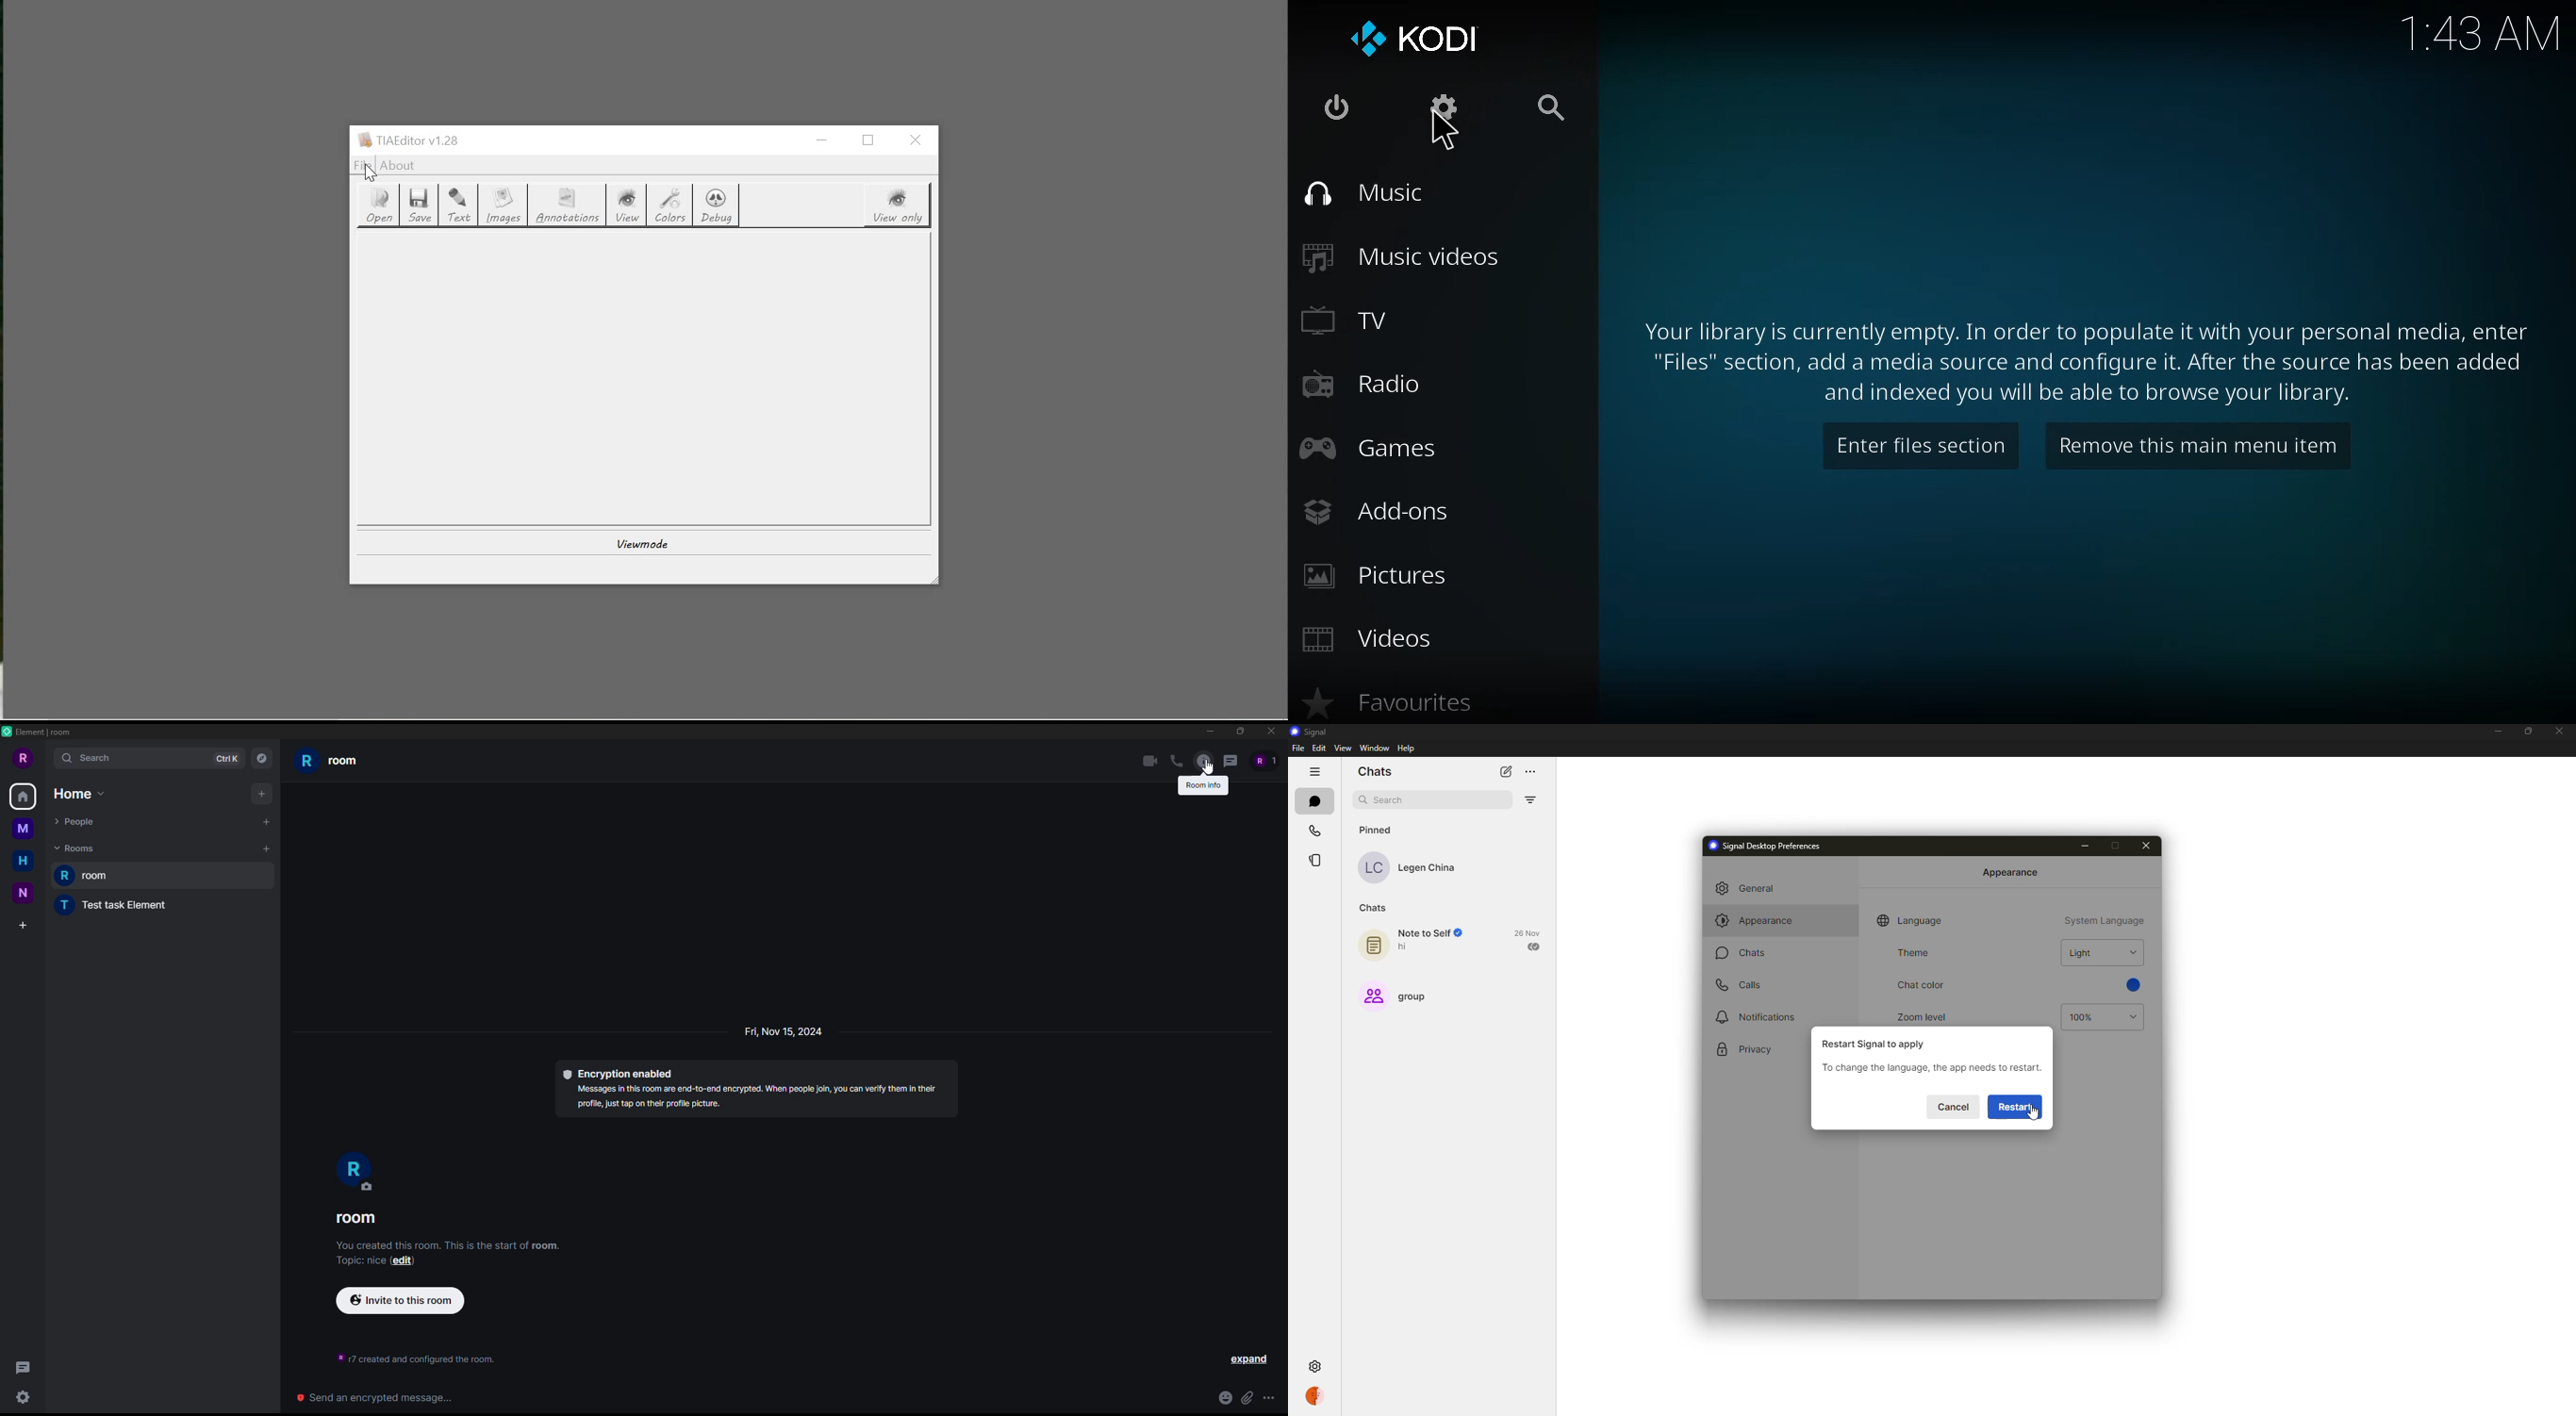 Image resolution: width=2576 pixels, height=1428 pixels. What do you see at coordinates (27, 1367) in the screenshot?
I see `threads` at bounding box center [27, 1367].